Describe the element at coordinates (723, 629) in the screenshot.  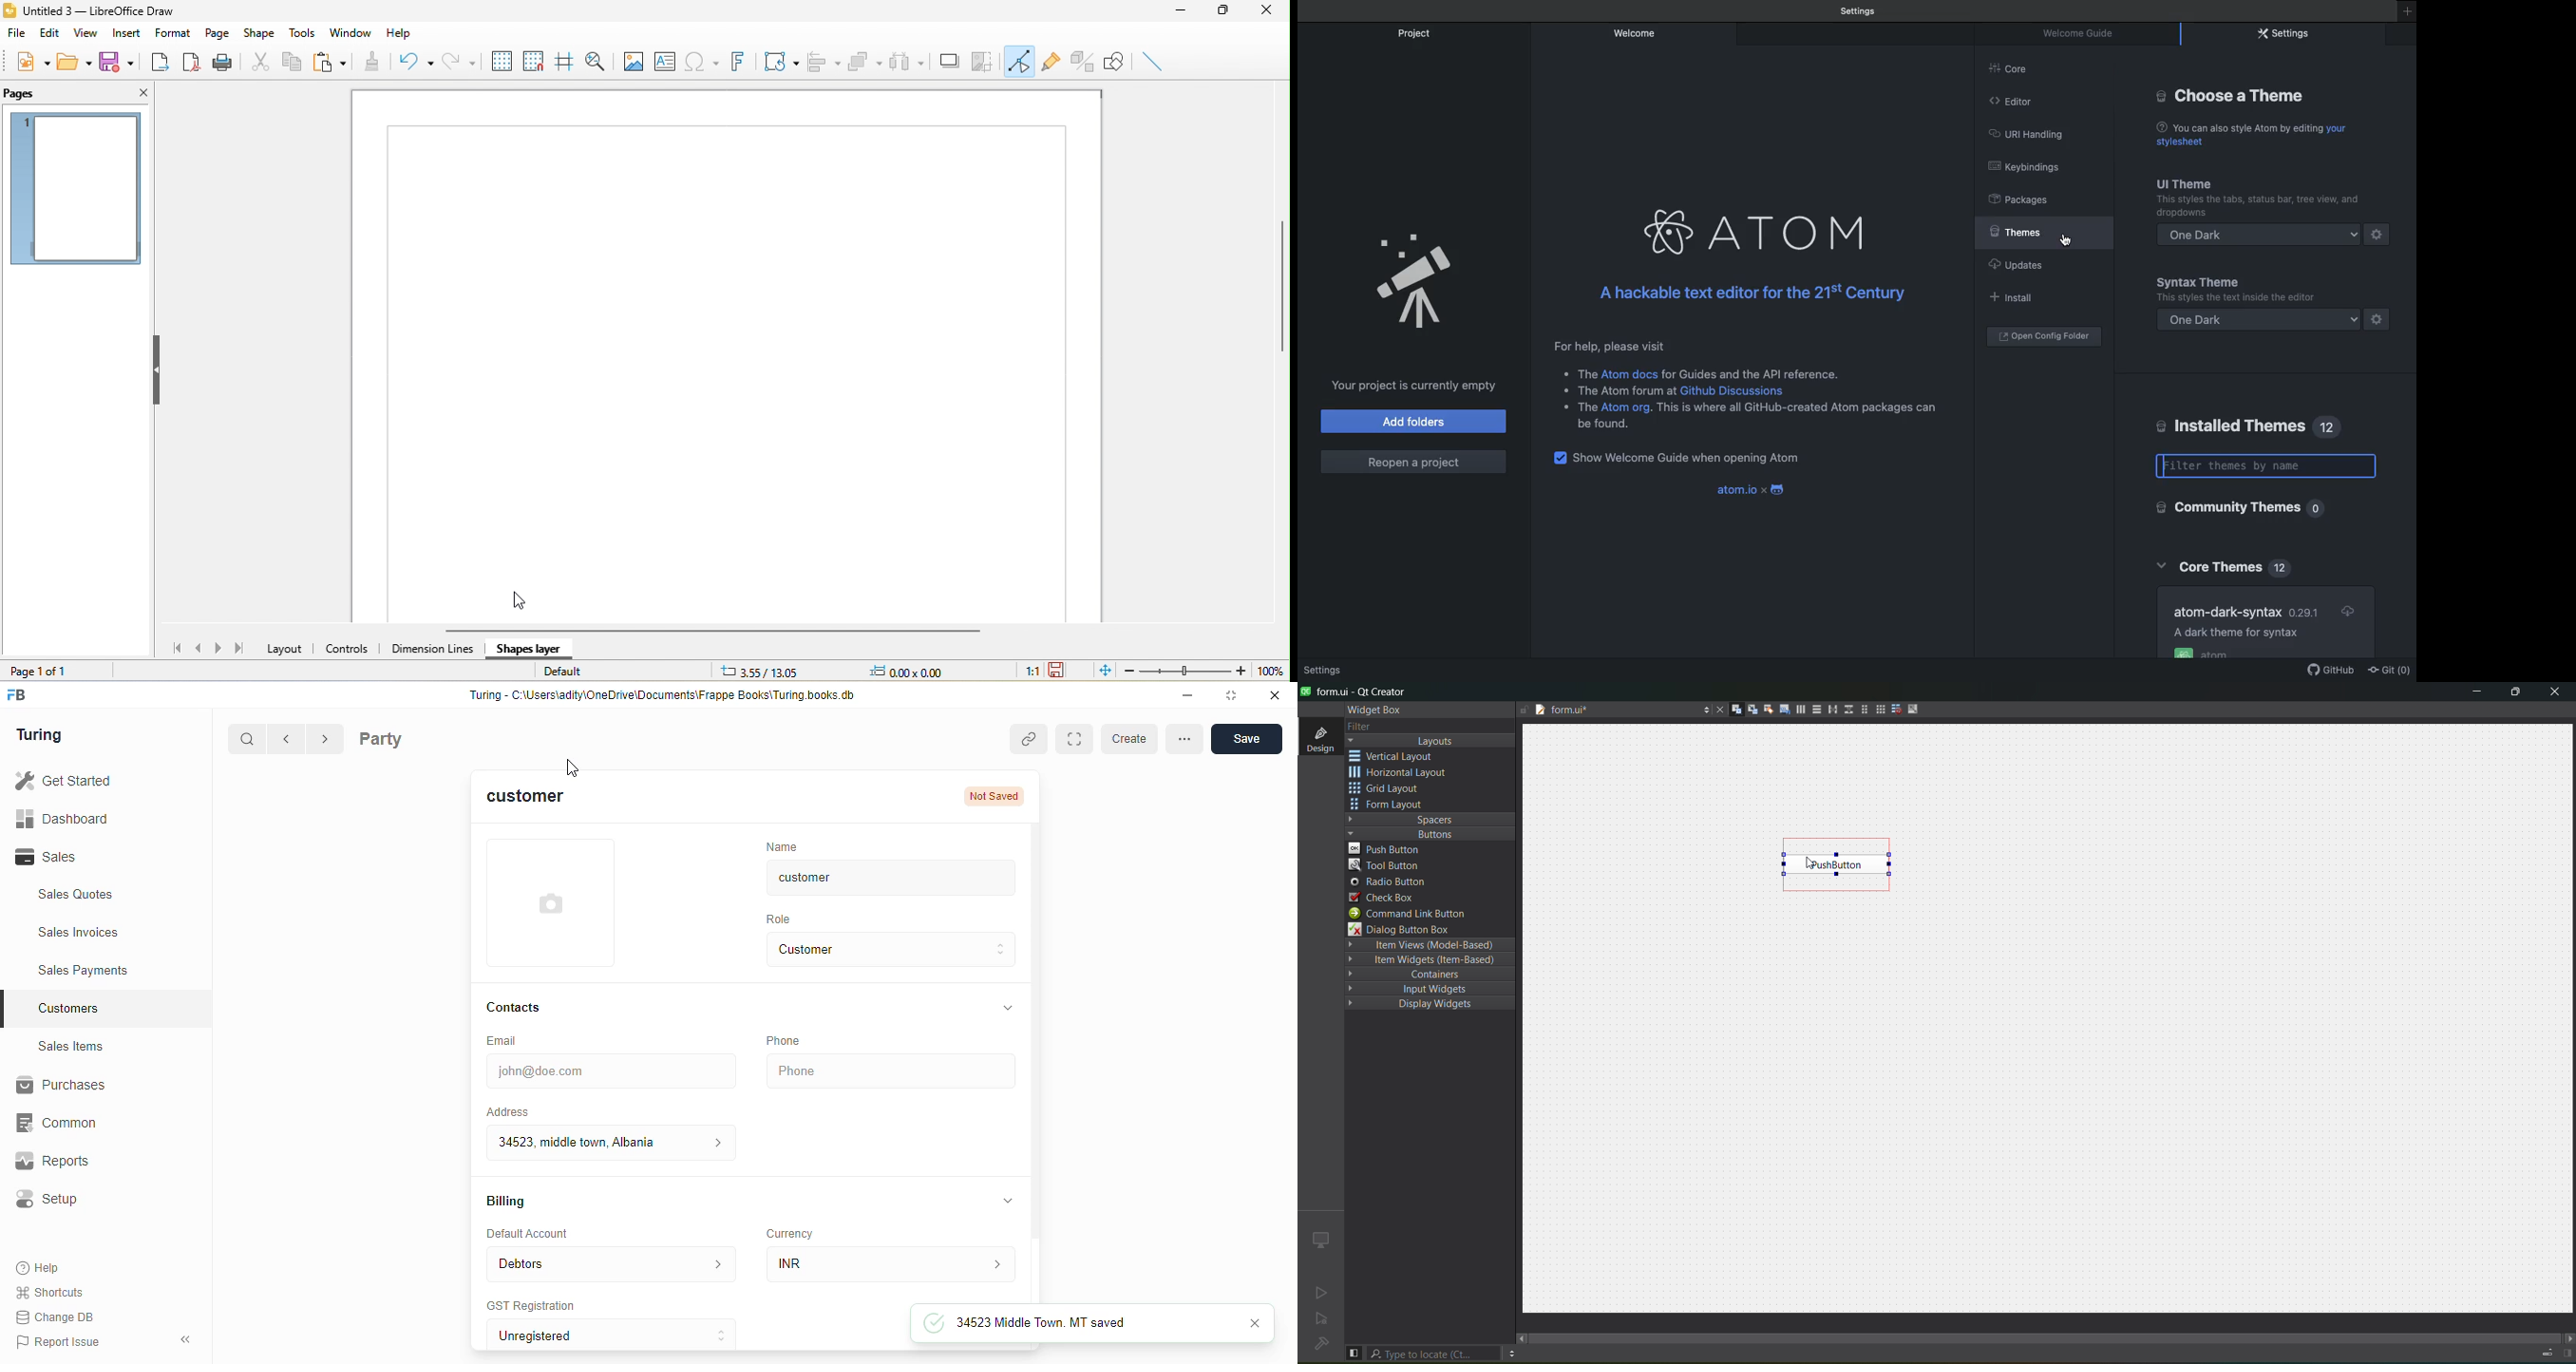
I see `horizontal scroll bar` at that location.